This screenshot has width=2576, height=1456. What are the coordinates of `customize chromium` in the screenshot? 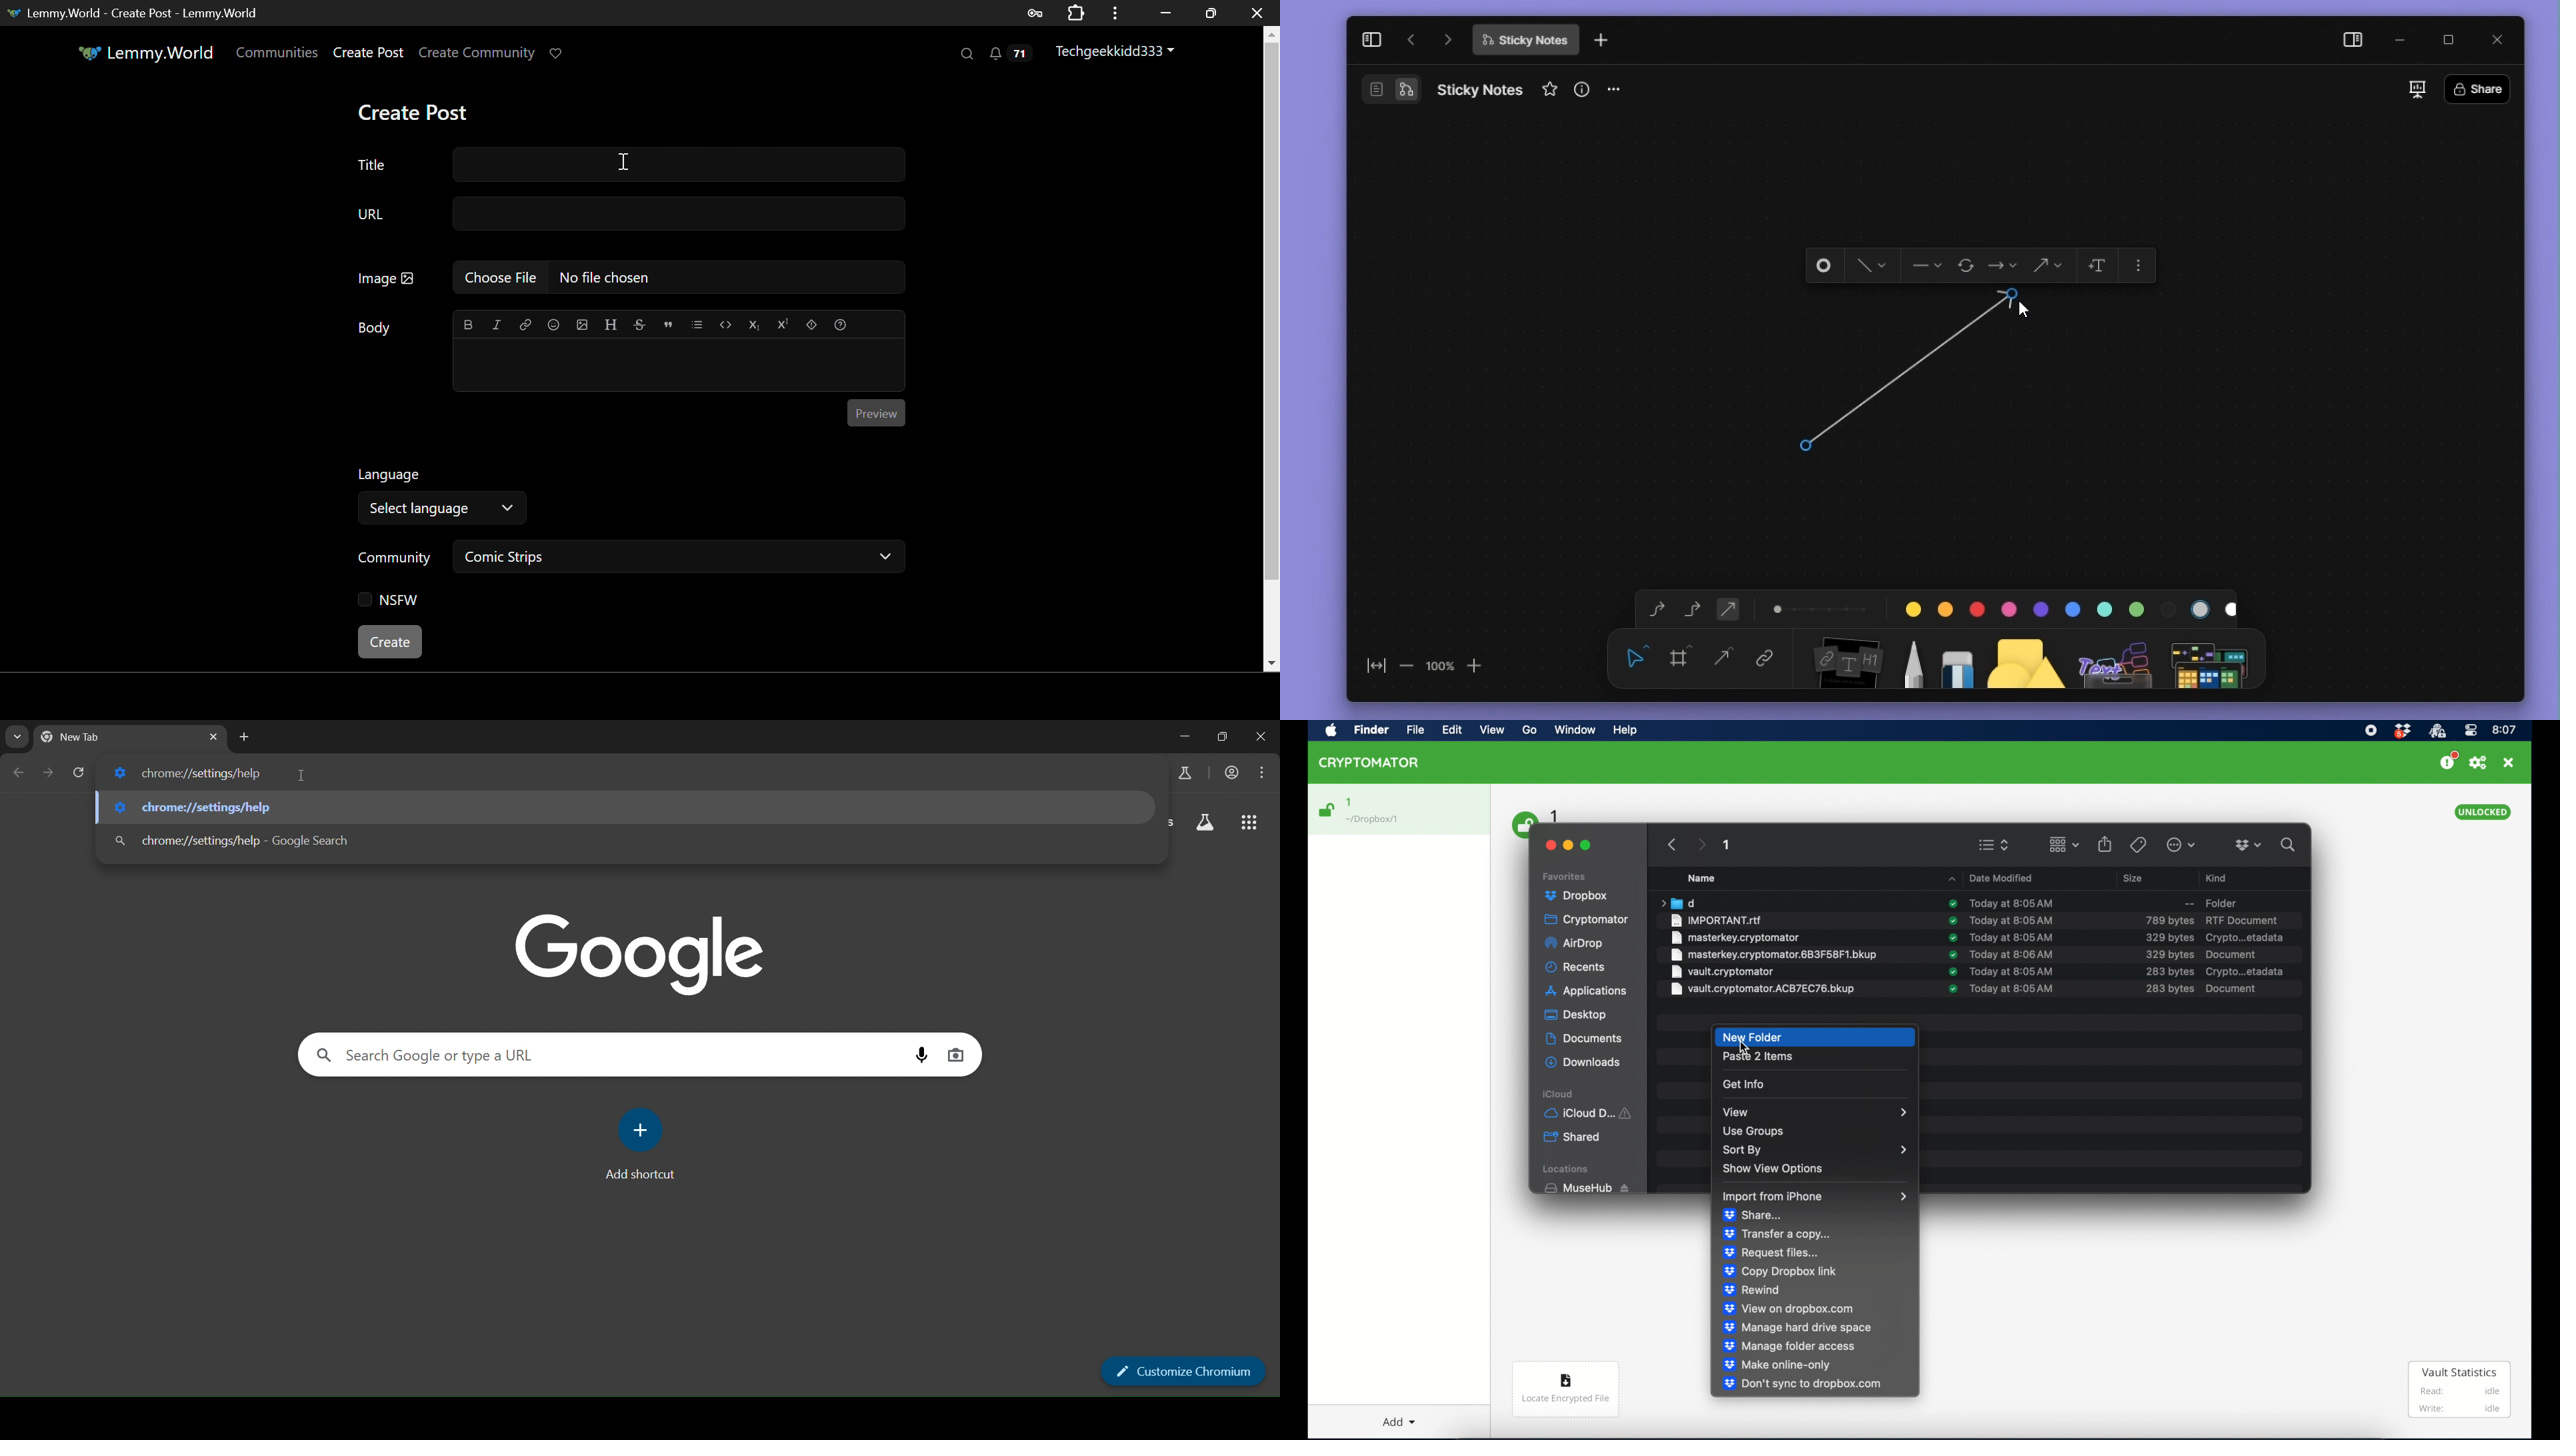 It's located at (1184, 1371).